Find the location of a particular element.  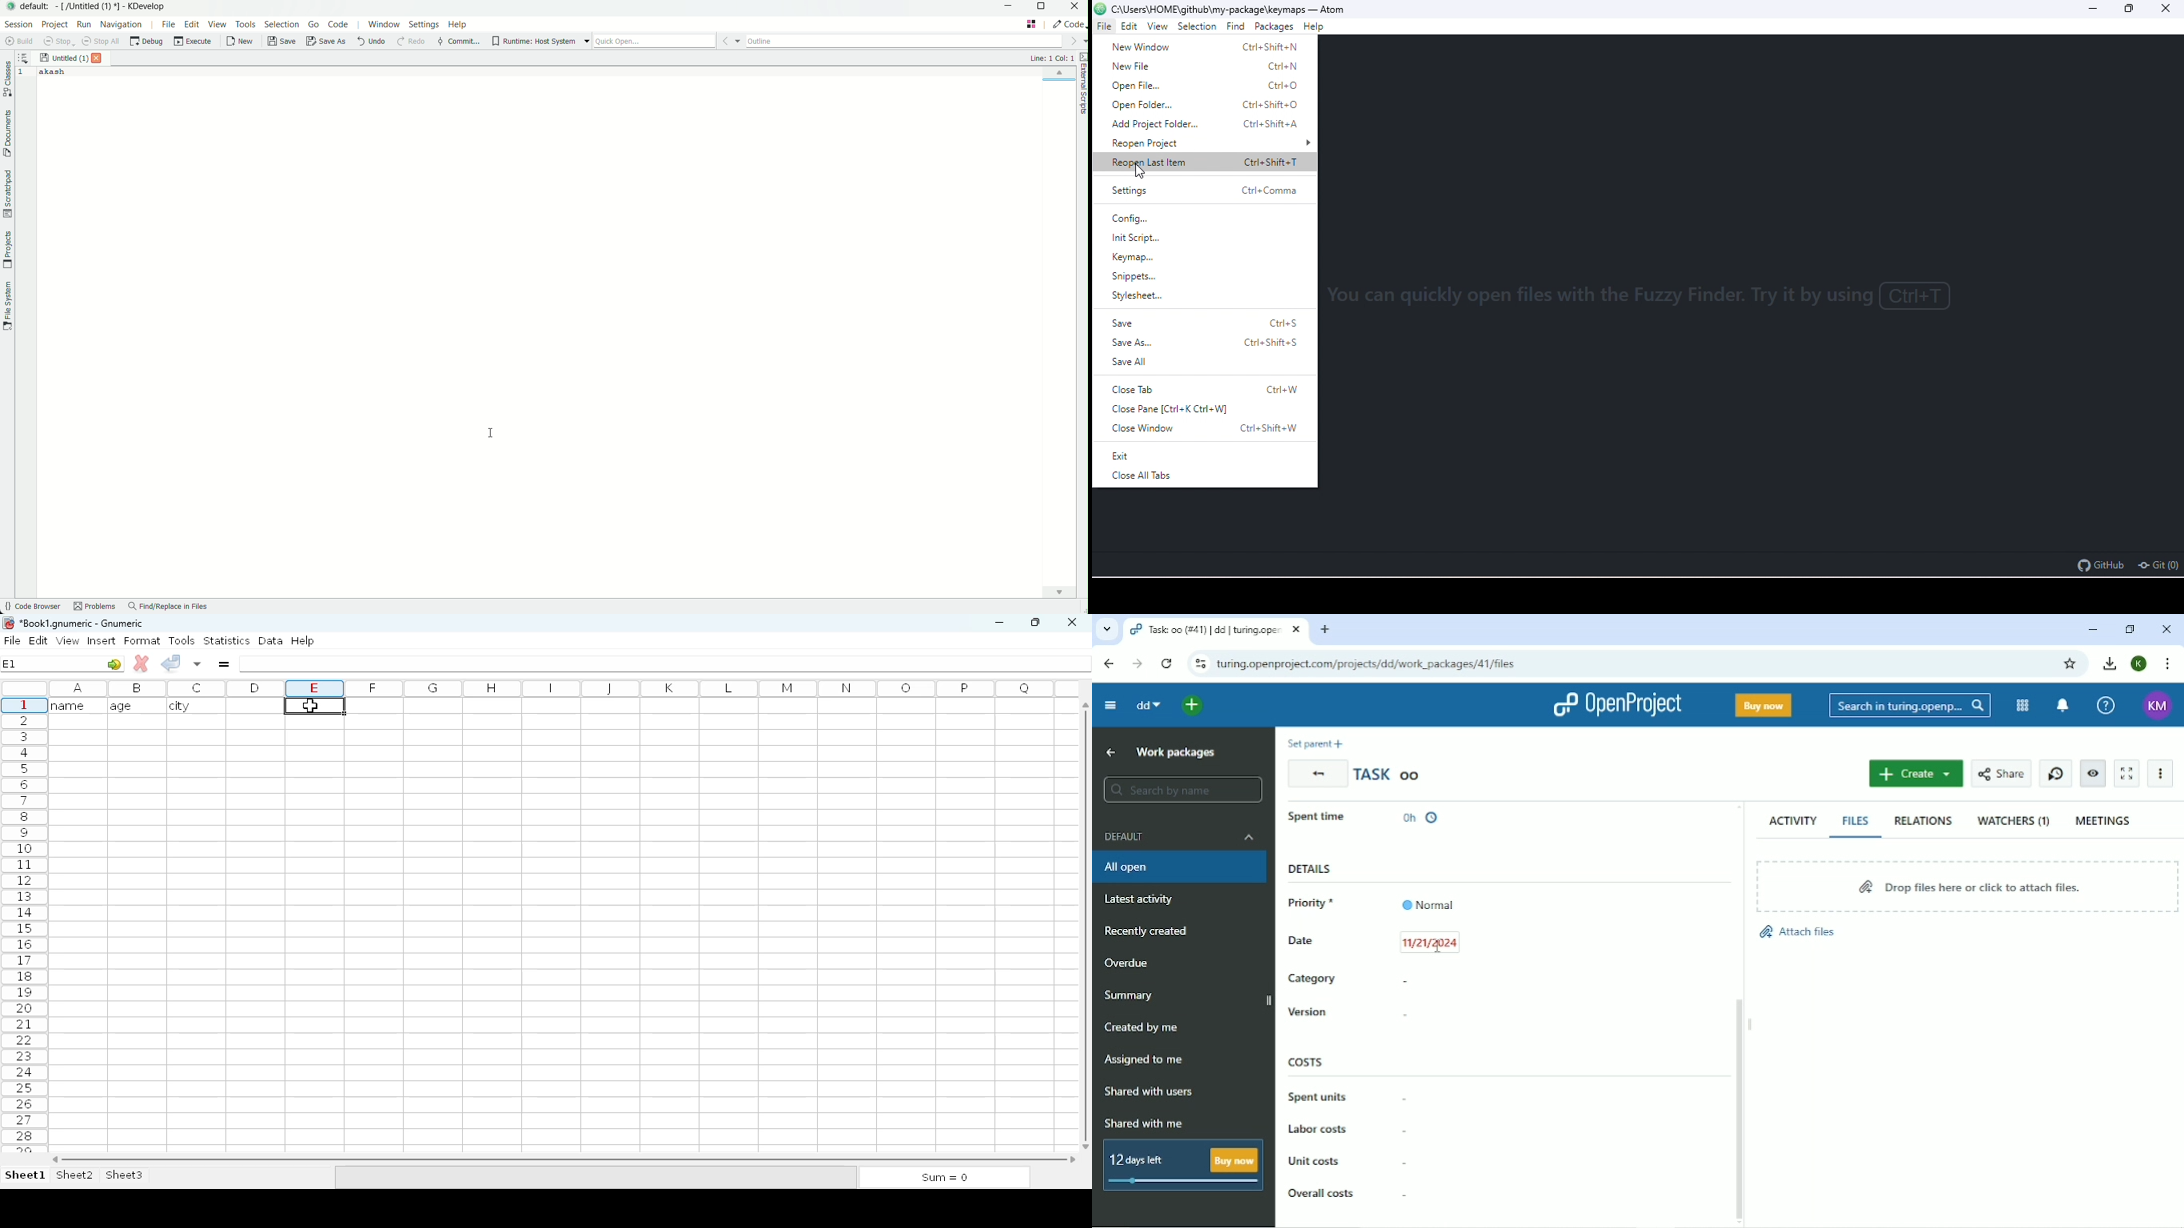

Shared with users is located at coordinates (1149, 1093).